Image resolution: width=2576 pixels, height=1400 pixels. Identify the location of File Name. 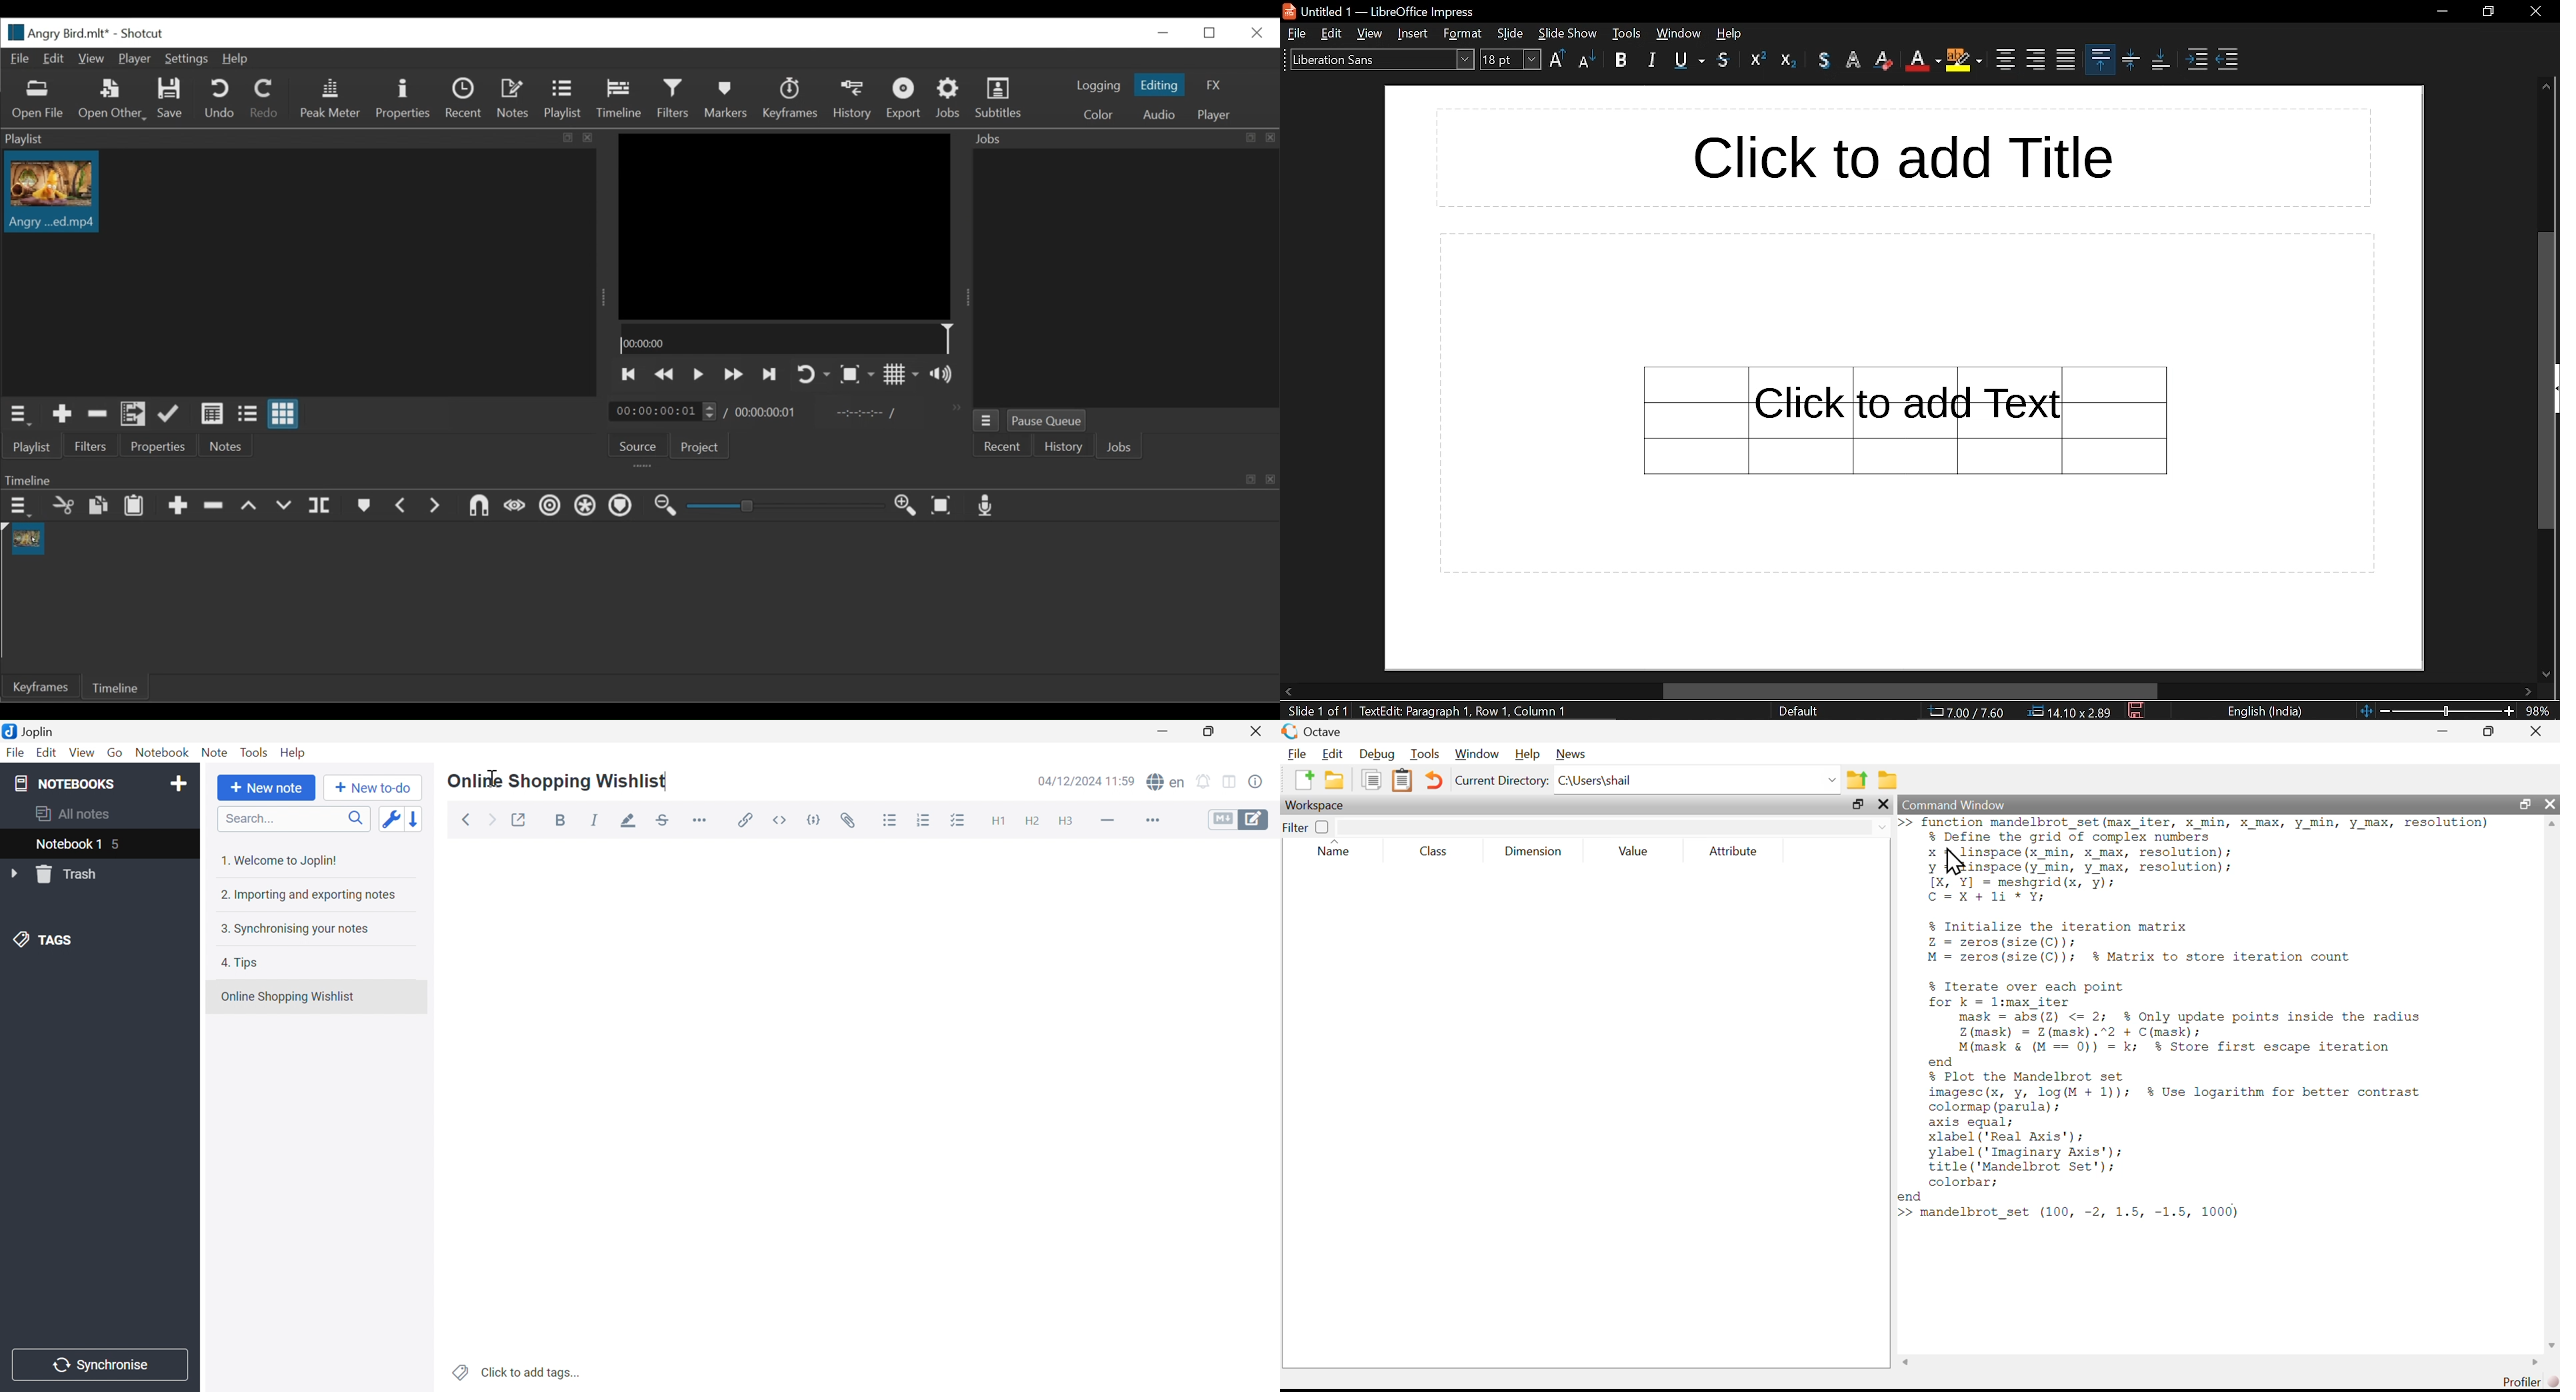
(57, 33).